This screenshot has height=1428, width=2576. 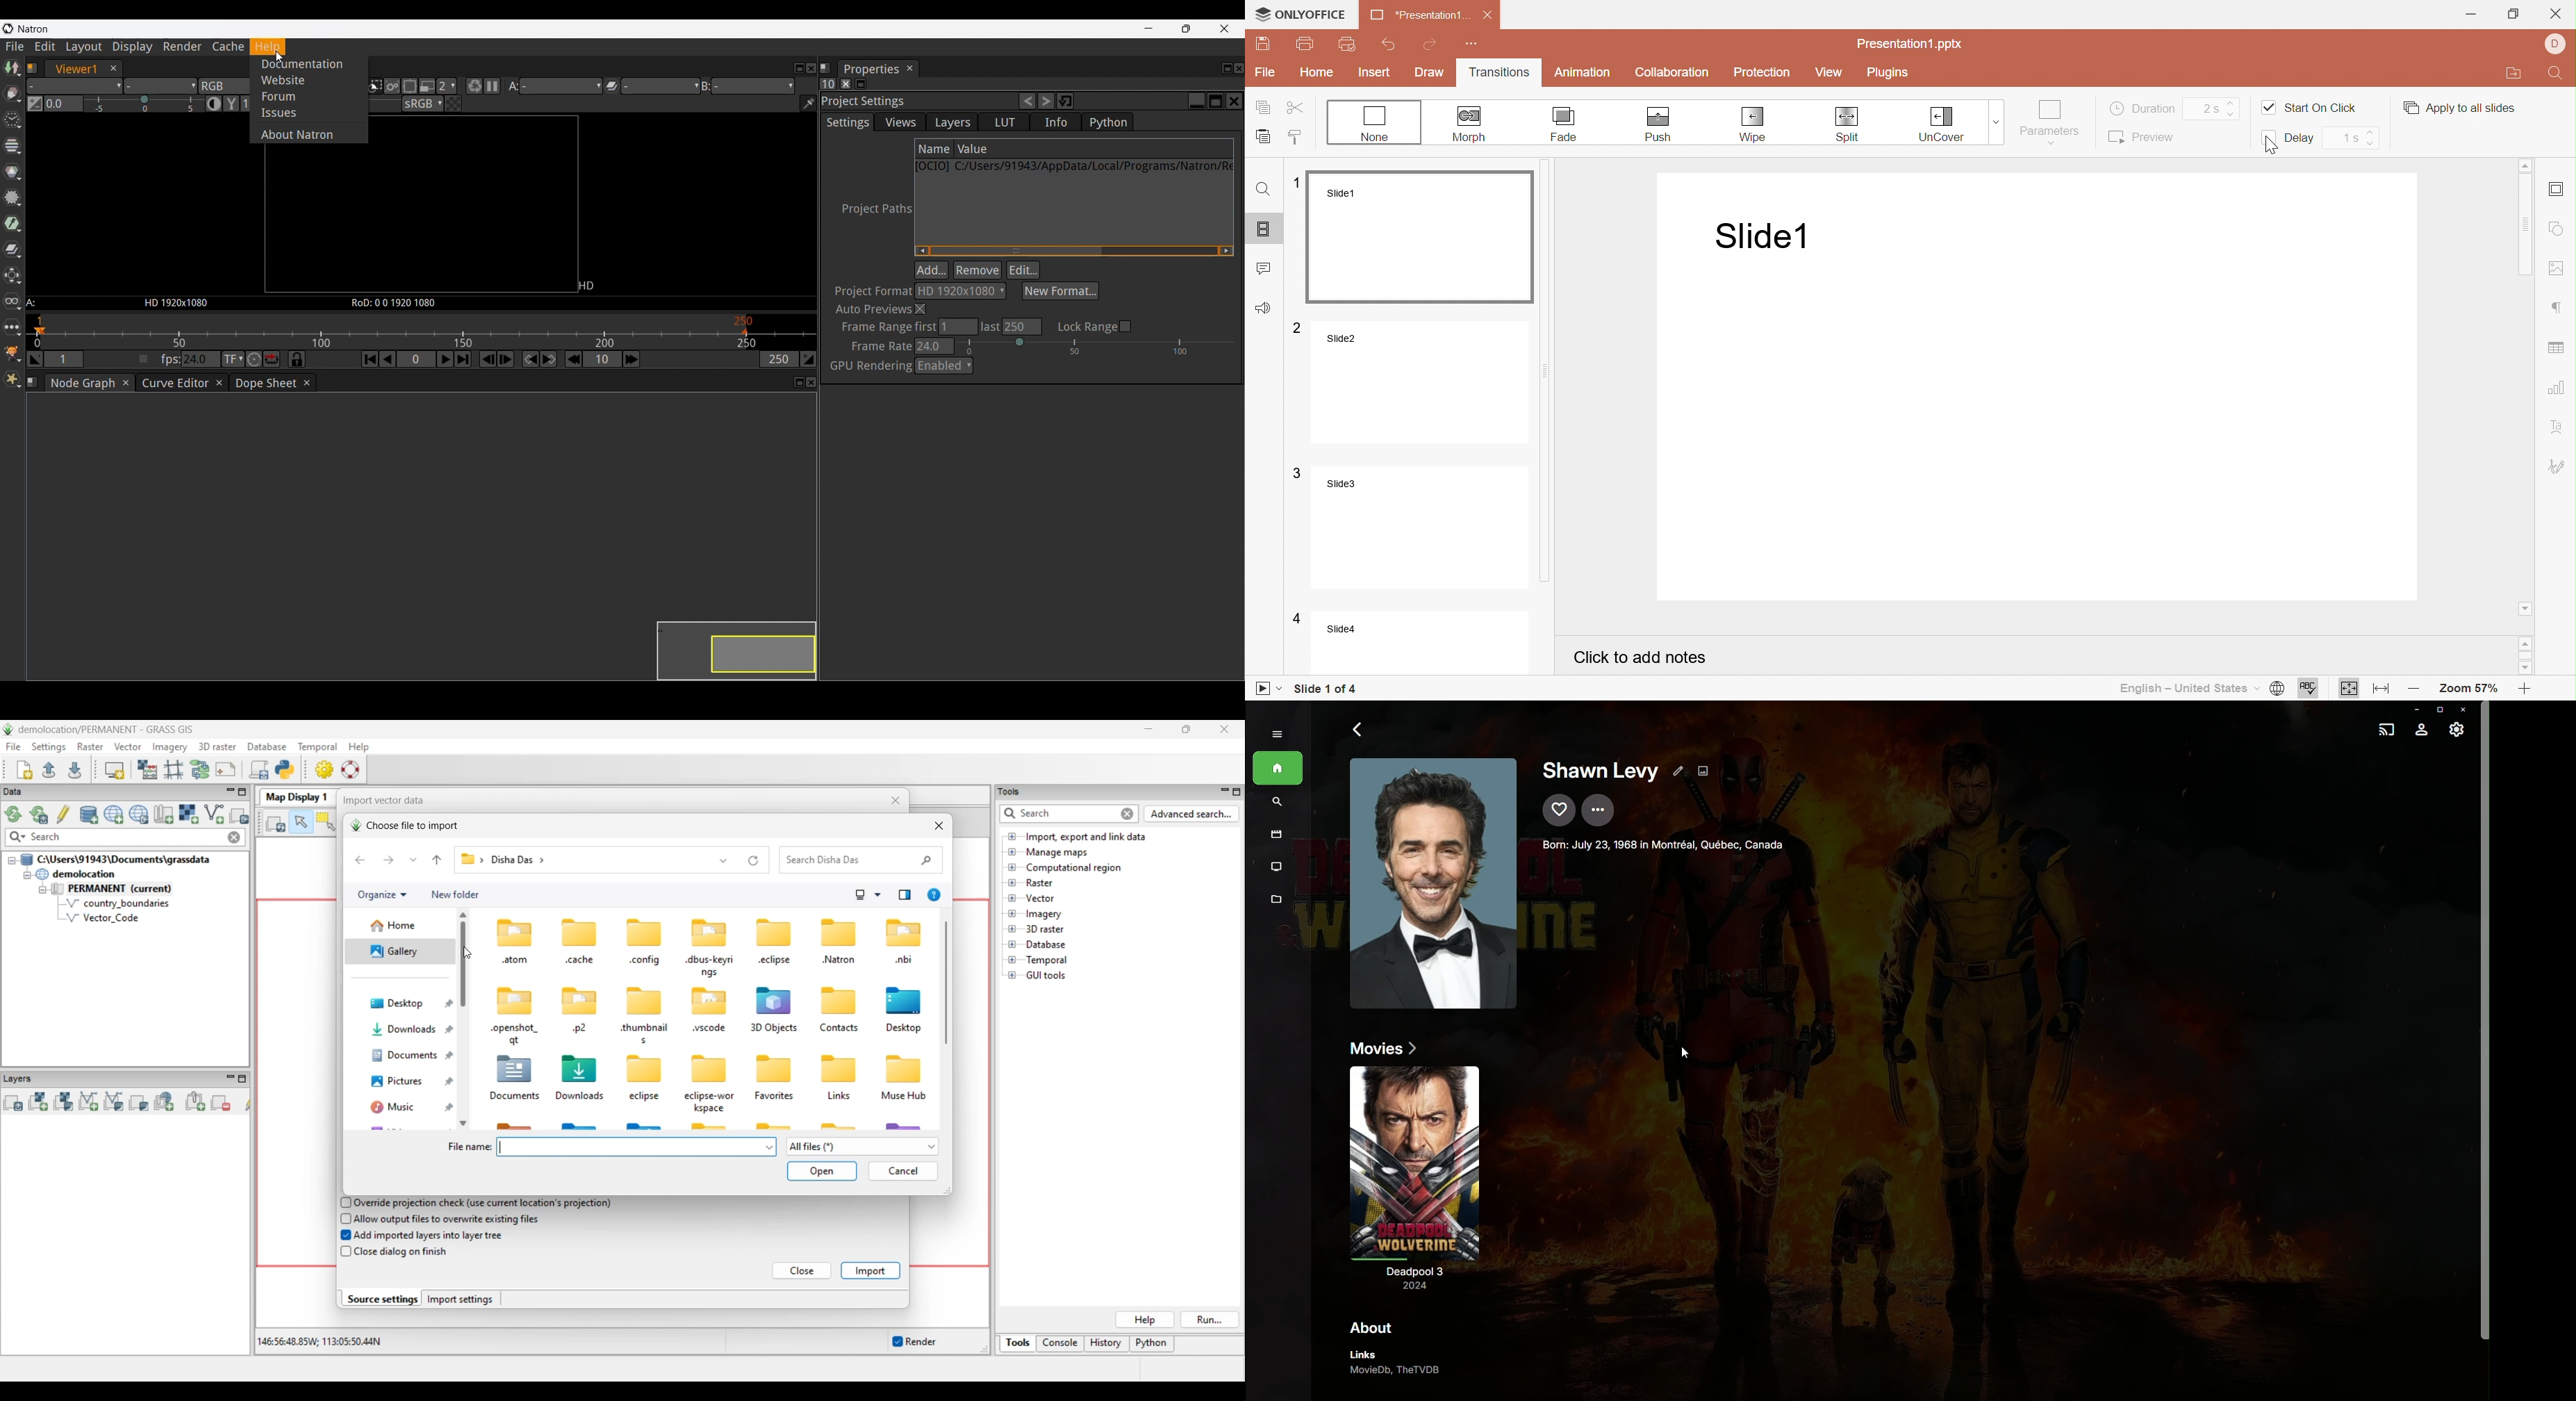 What do you see at coordinates (1373, 122) in the screenshot?
I see `None` at bounding box center [1373, 122].